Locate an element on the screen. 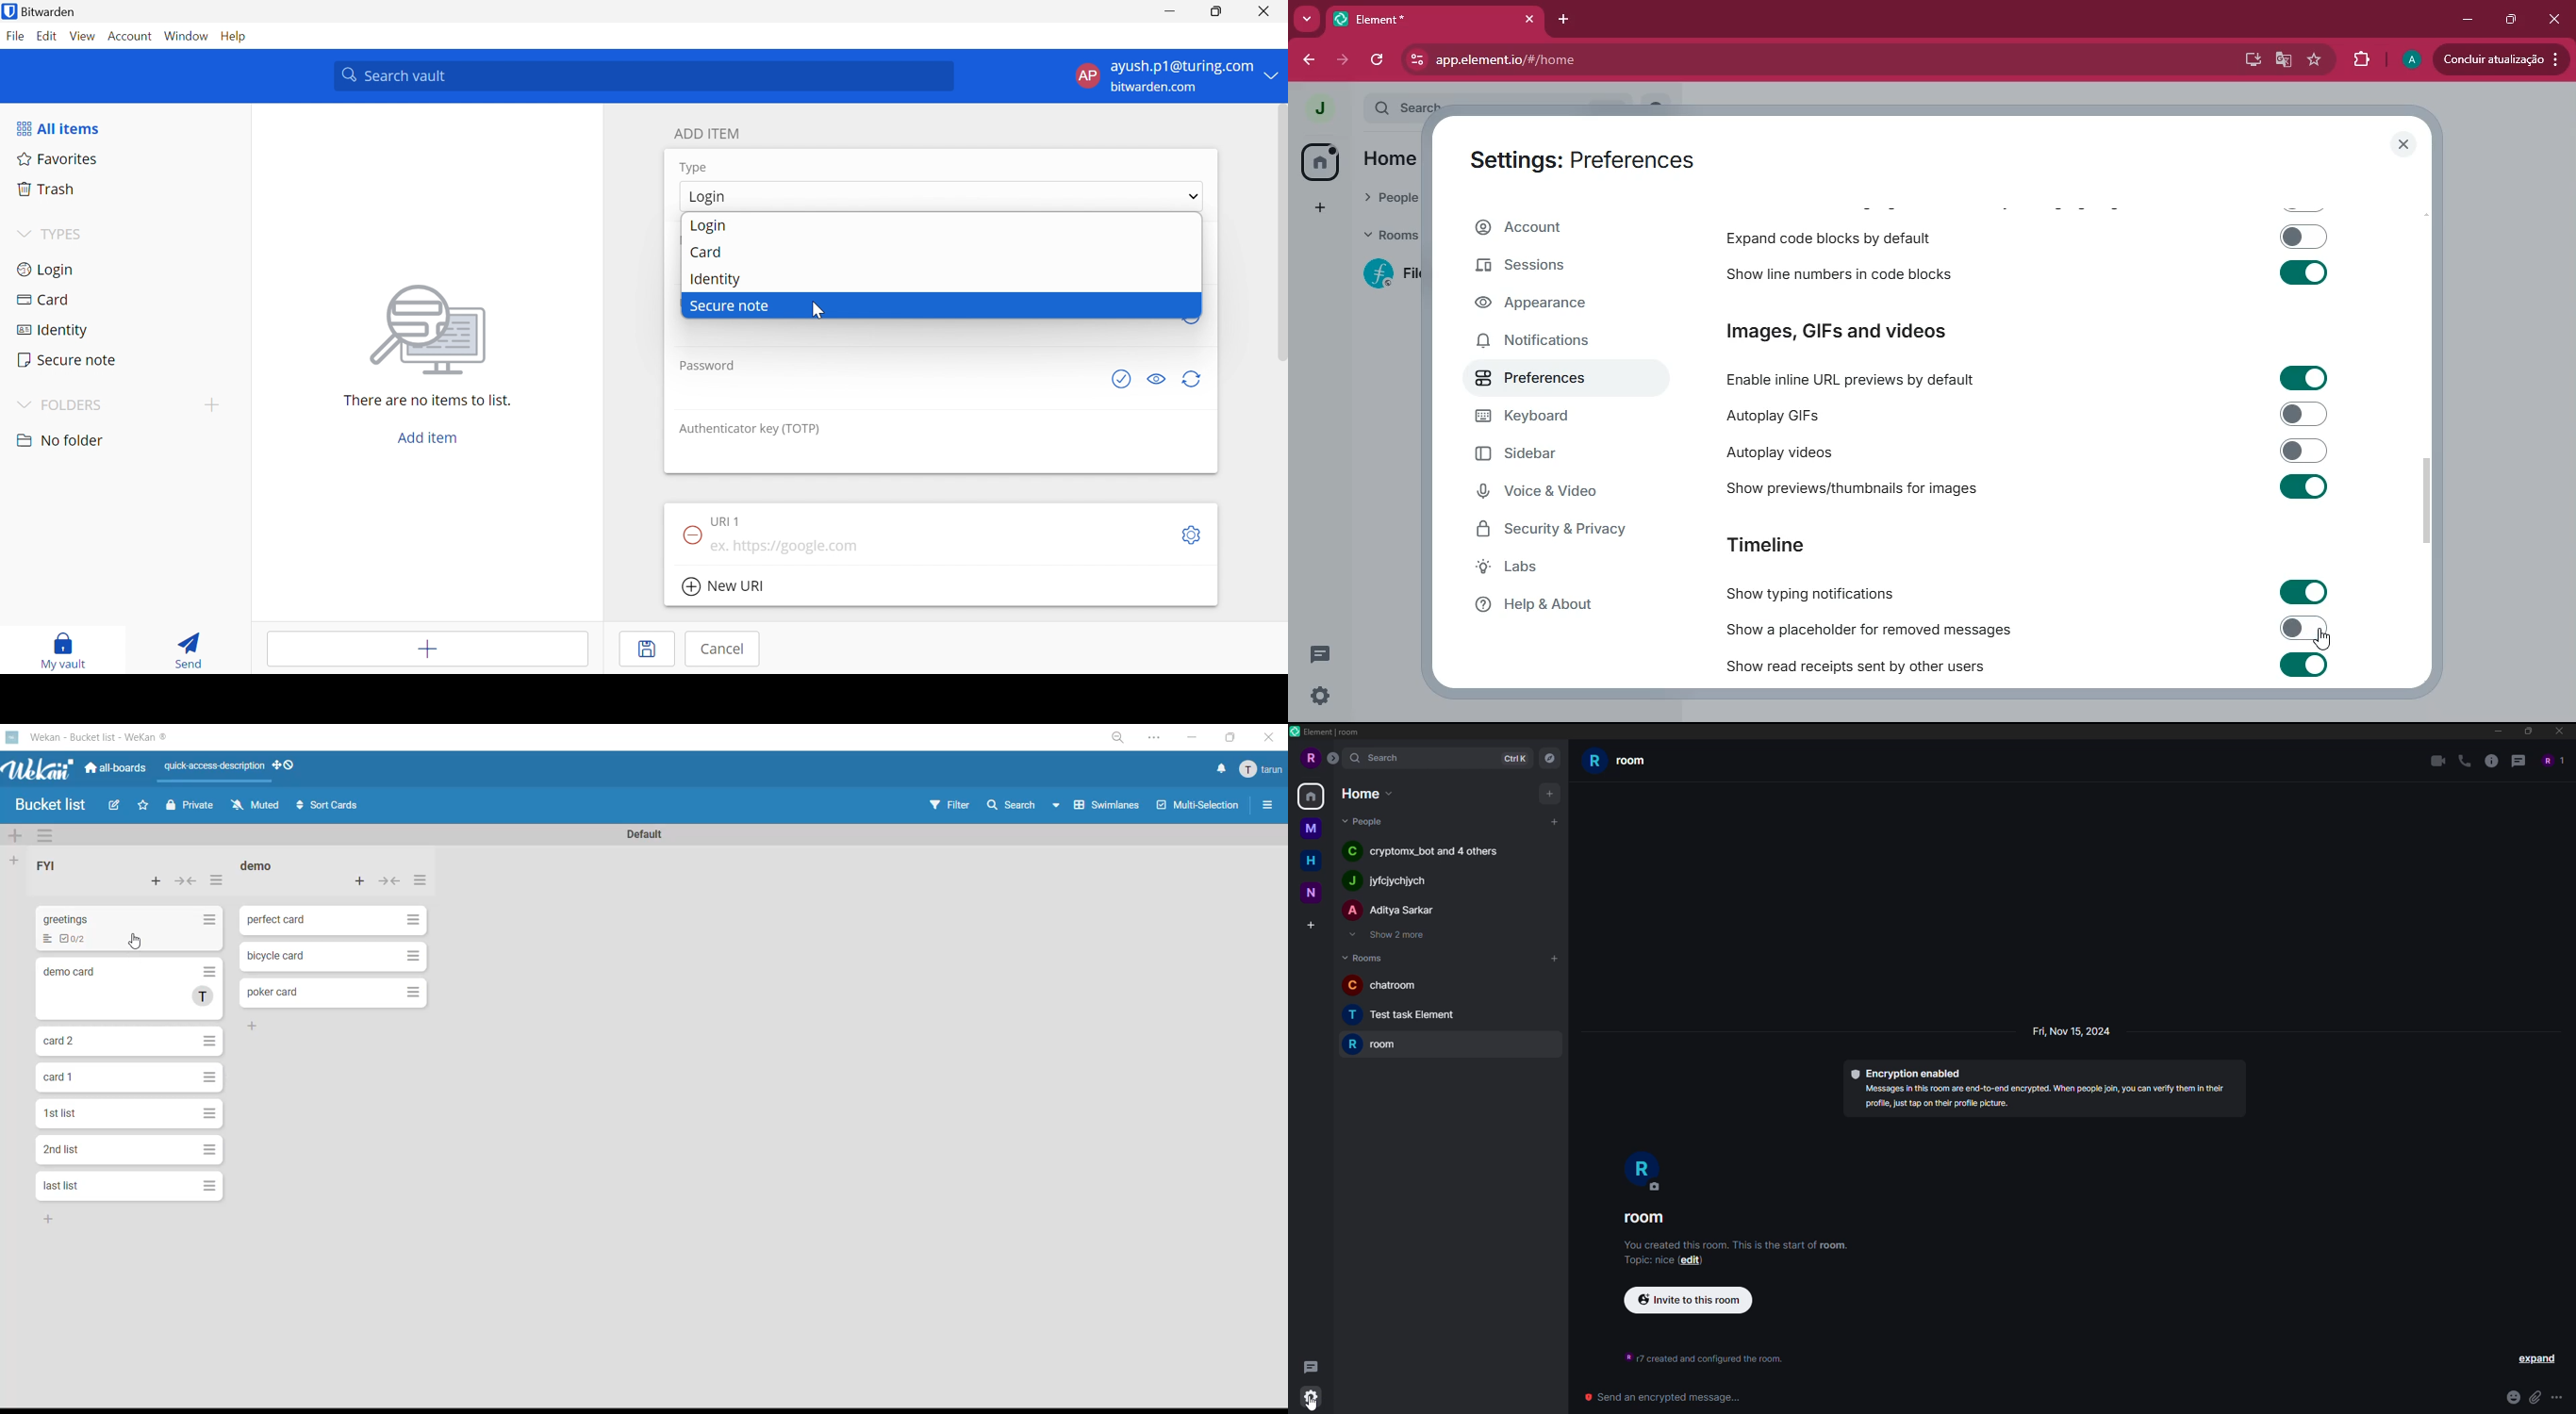  app.element.io/#/home is located at coordinates (1604, 60).